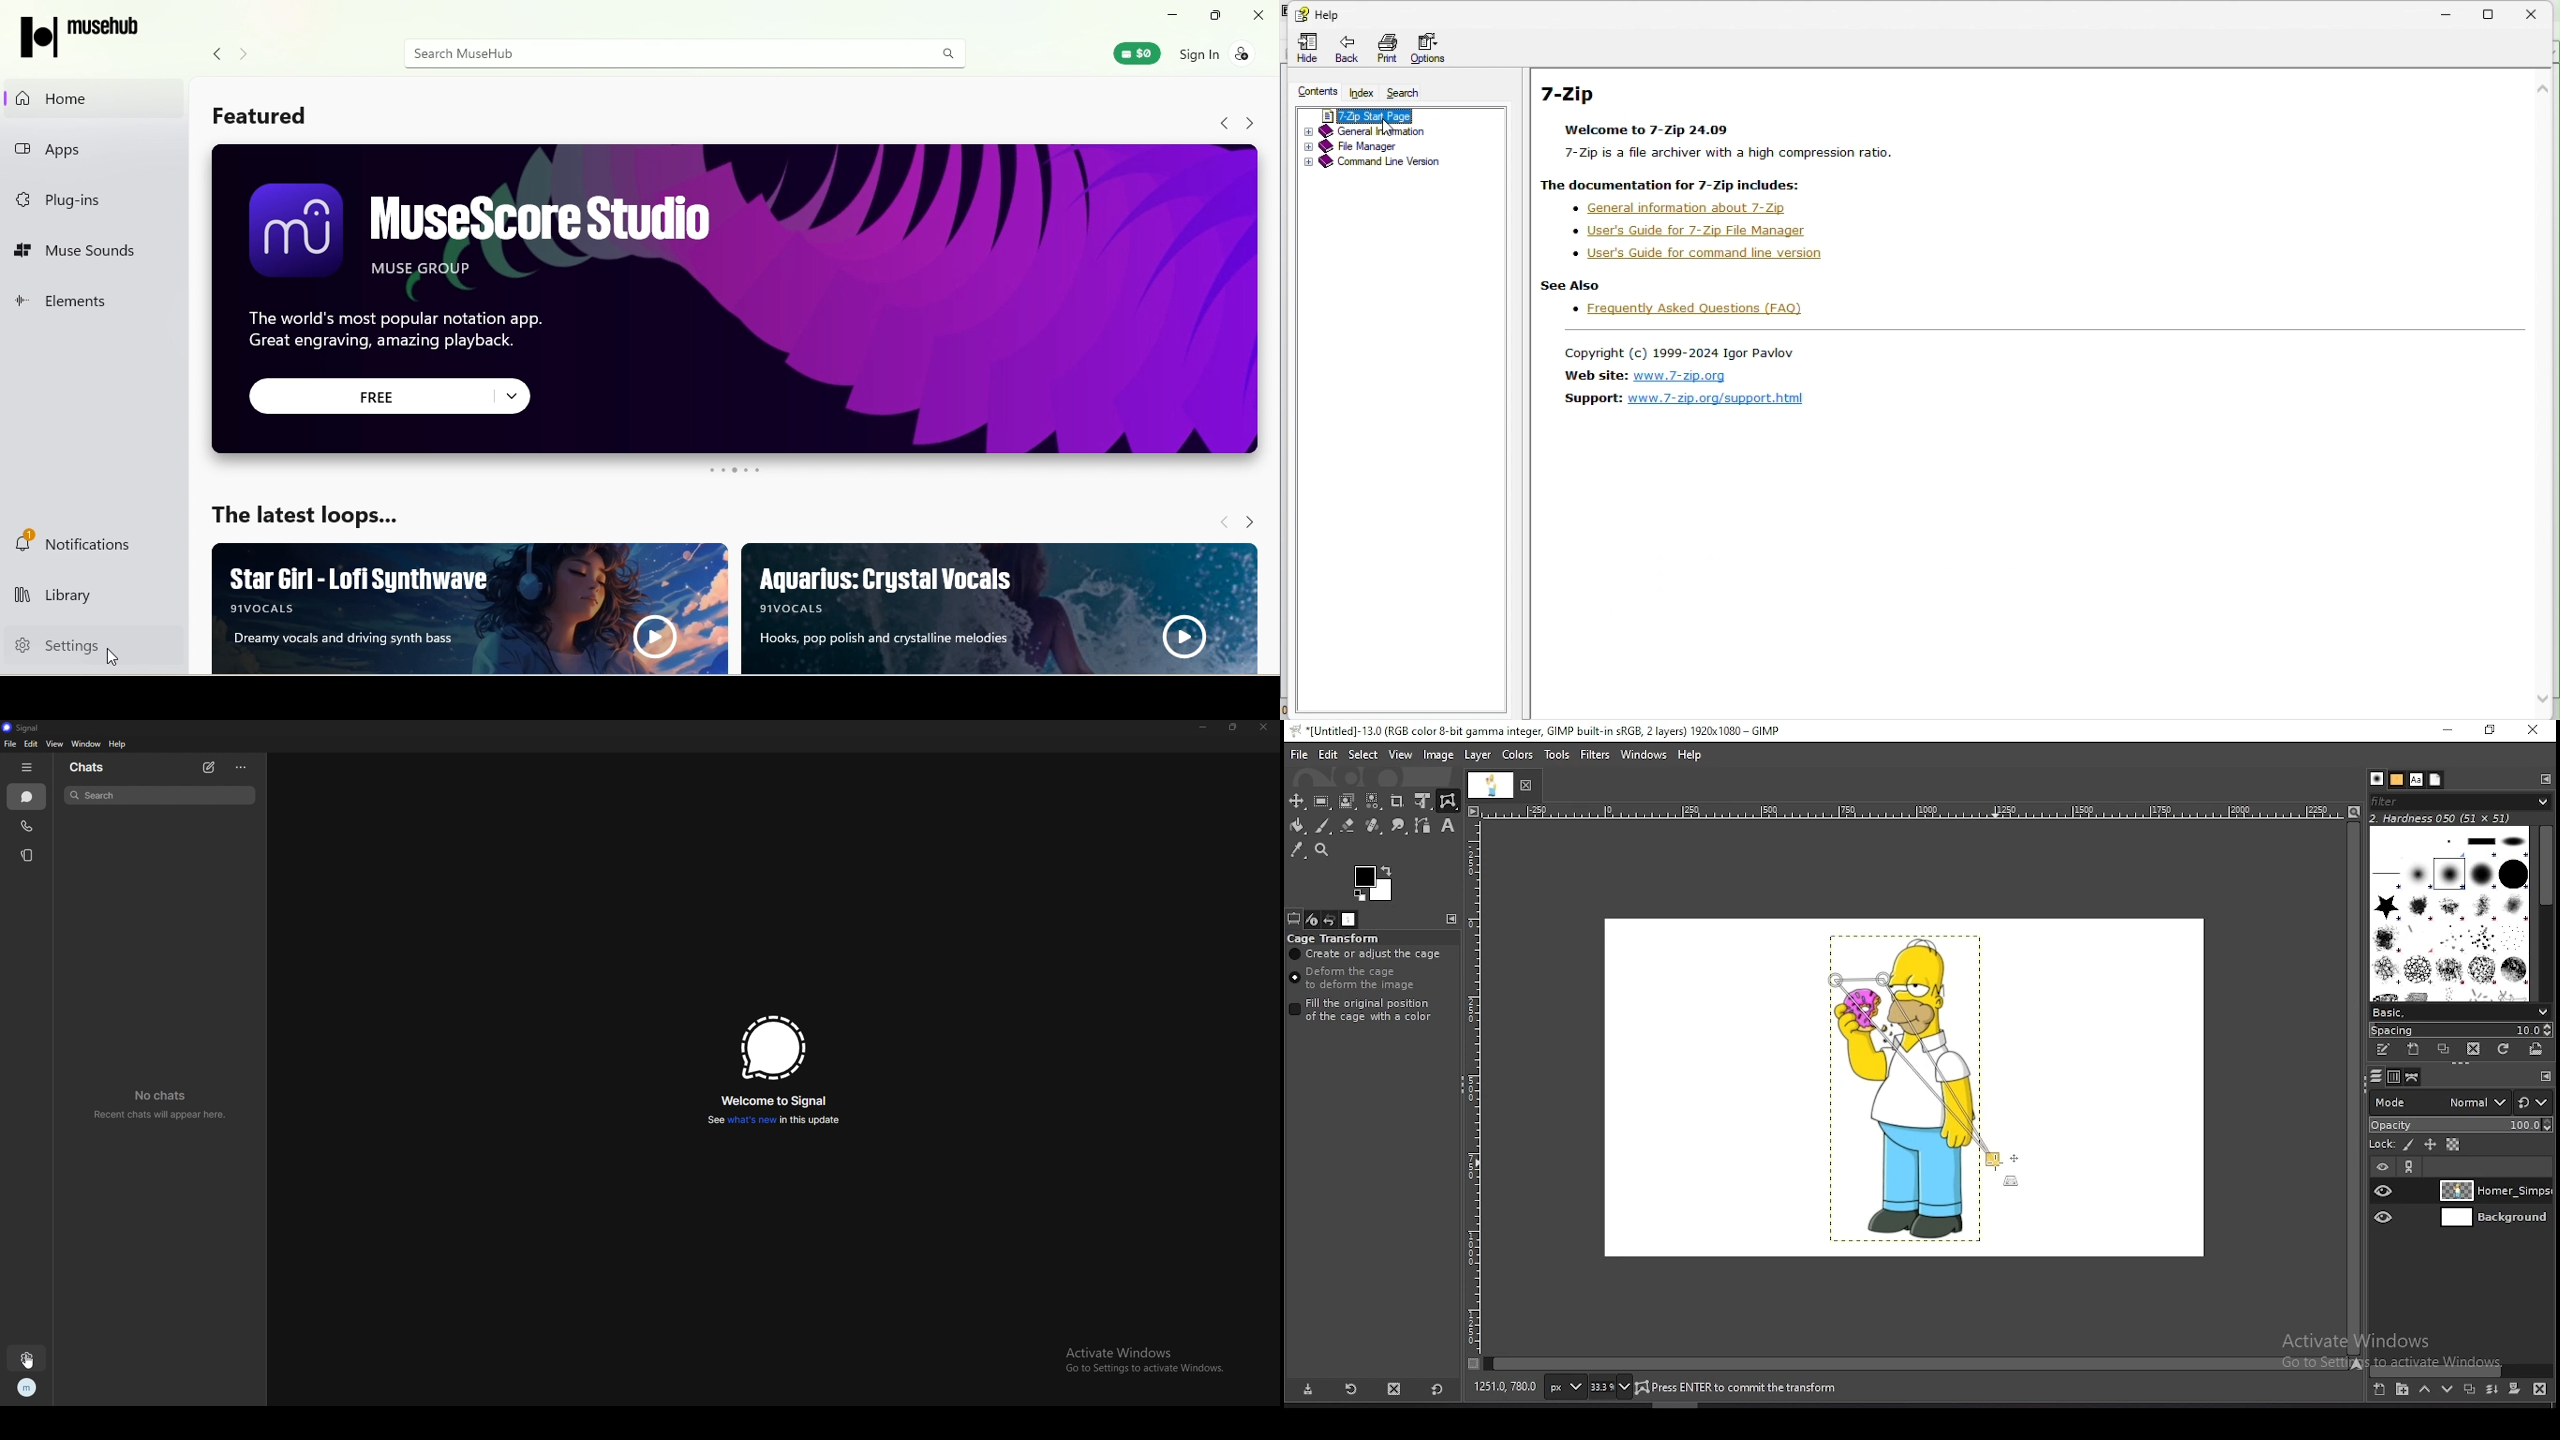 The height and width of the screenshot is (1456, 2576). What do you see at coordinates (1299, 753) in the screenshot?
I see `file` at bounding box center [1299, 753].